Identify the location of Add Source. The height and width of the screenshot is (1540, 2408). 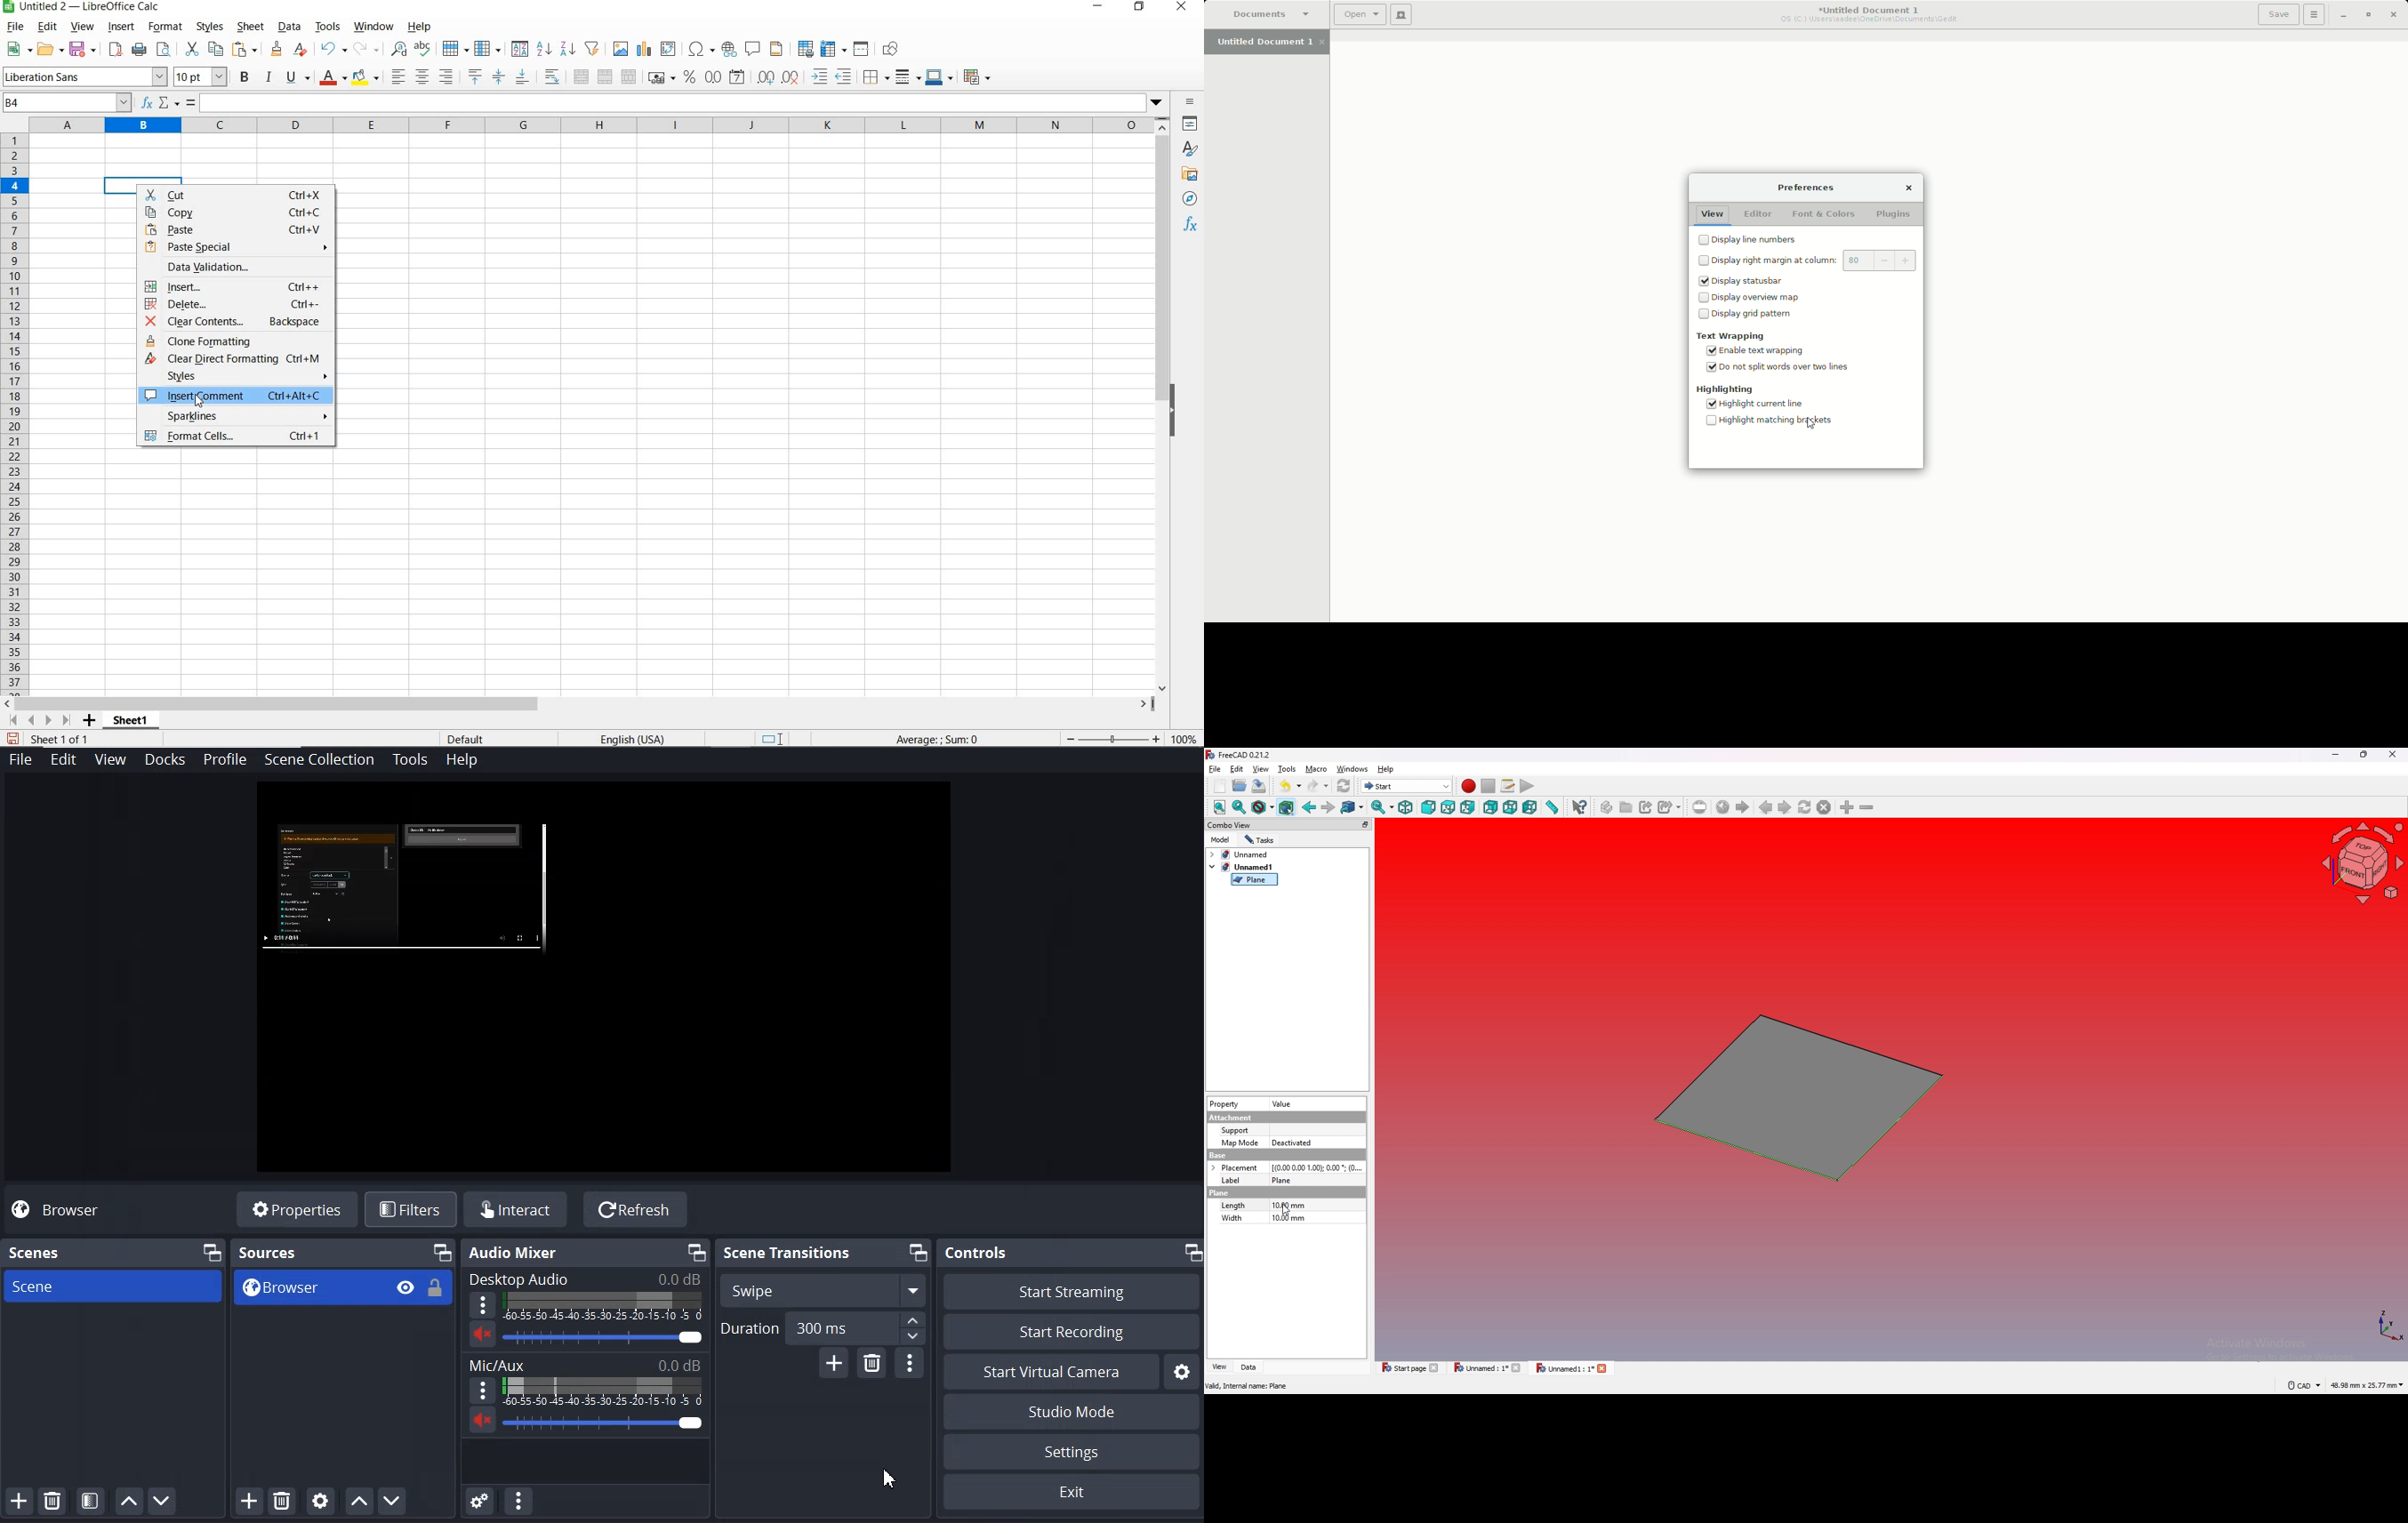
(250, 1502).